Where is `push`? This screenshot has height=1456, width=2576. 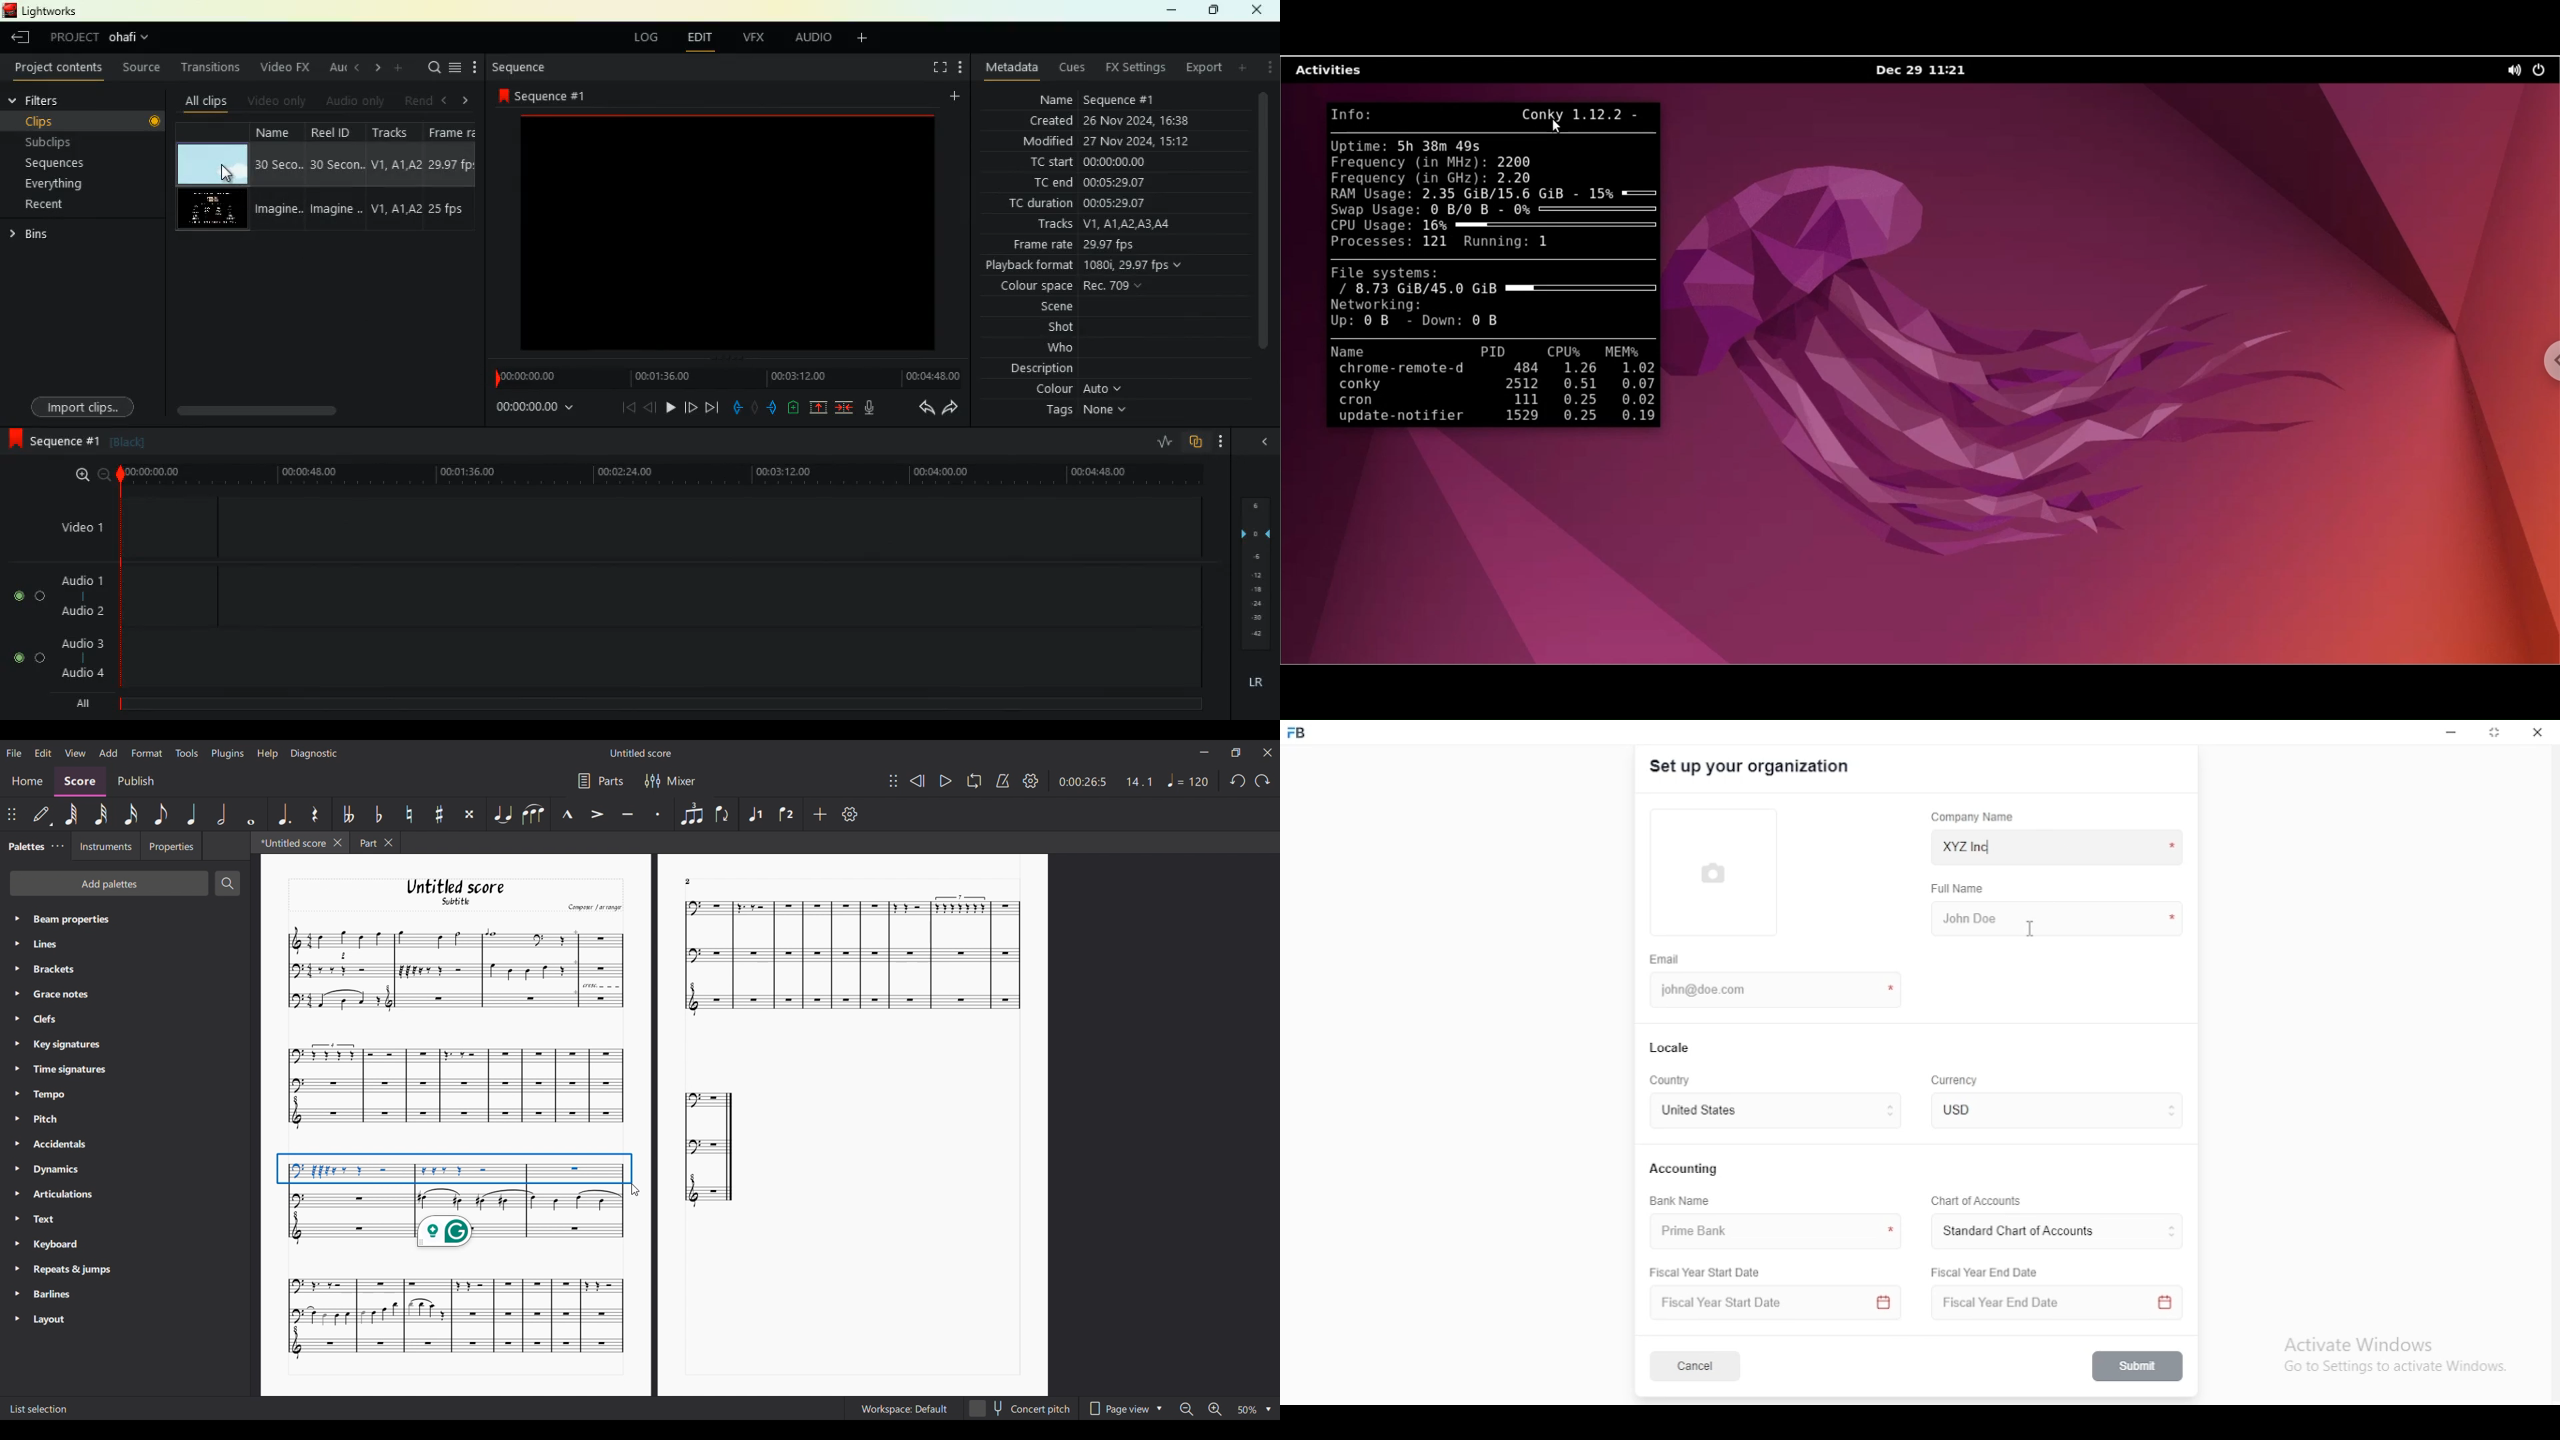 push is located at coordinates (772, 409).